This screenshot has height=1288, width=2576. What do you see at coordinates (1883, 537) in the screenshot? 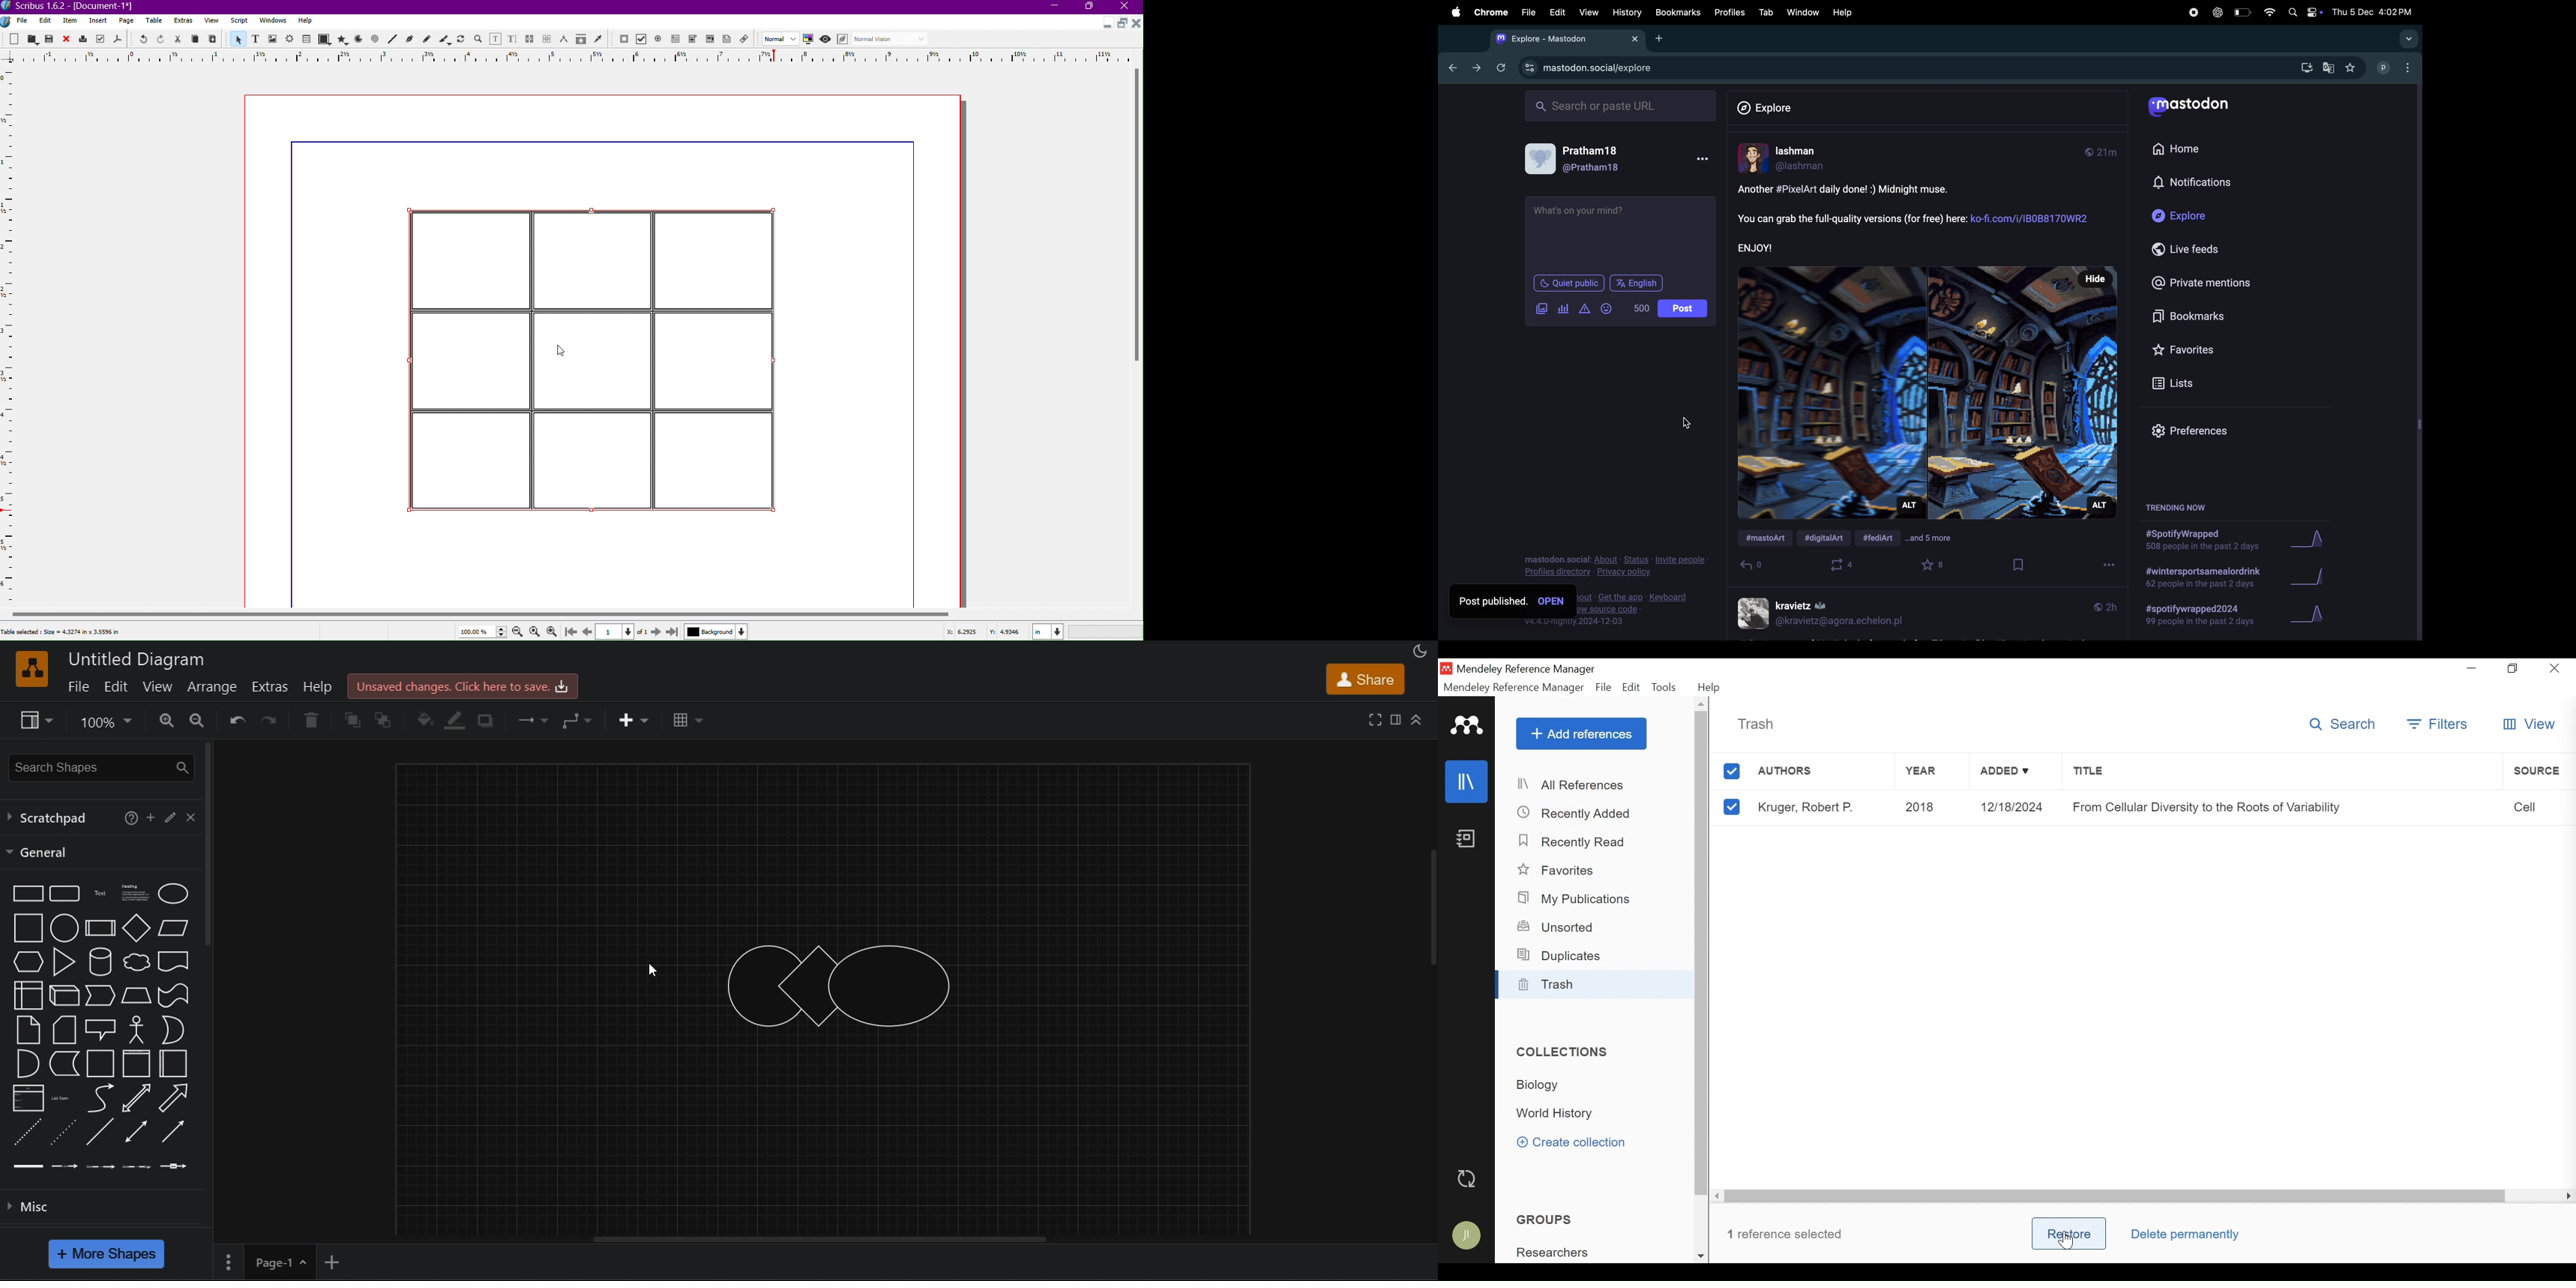
I see `# fed art` at bounding box center [1883, 537].